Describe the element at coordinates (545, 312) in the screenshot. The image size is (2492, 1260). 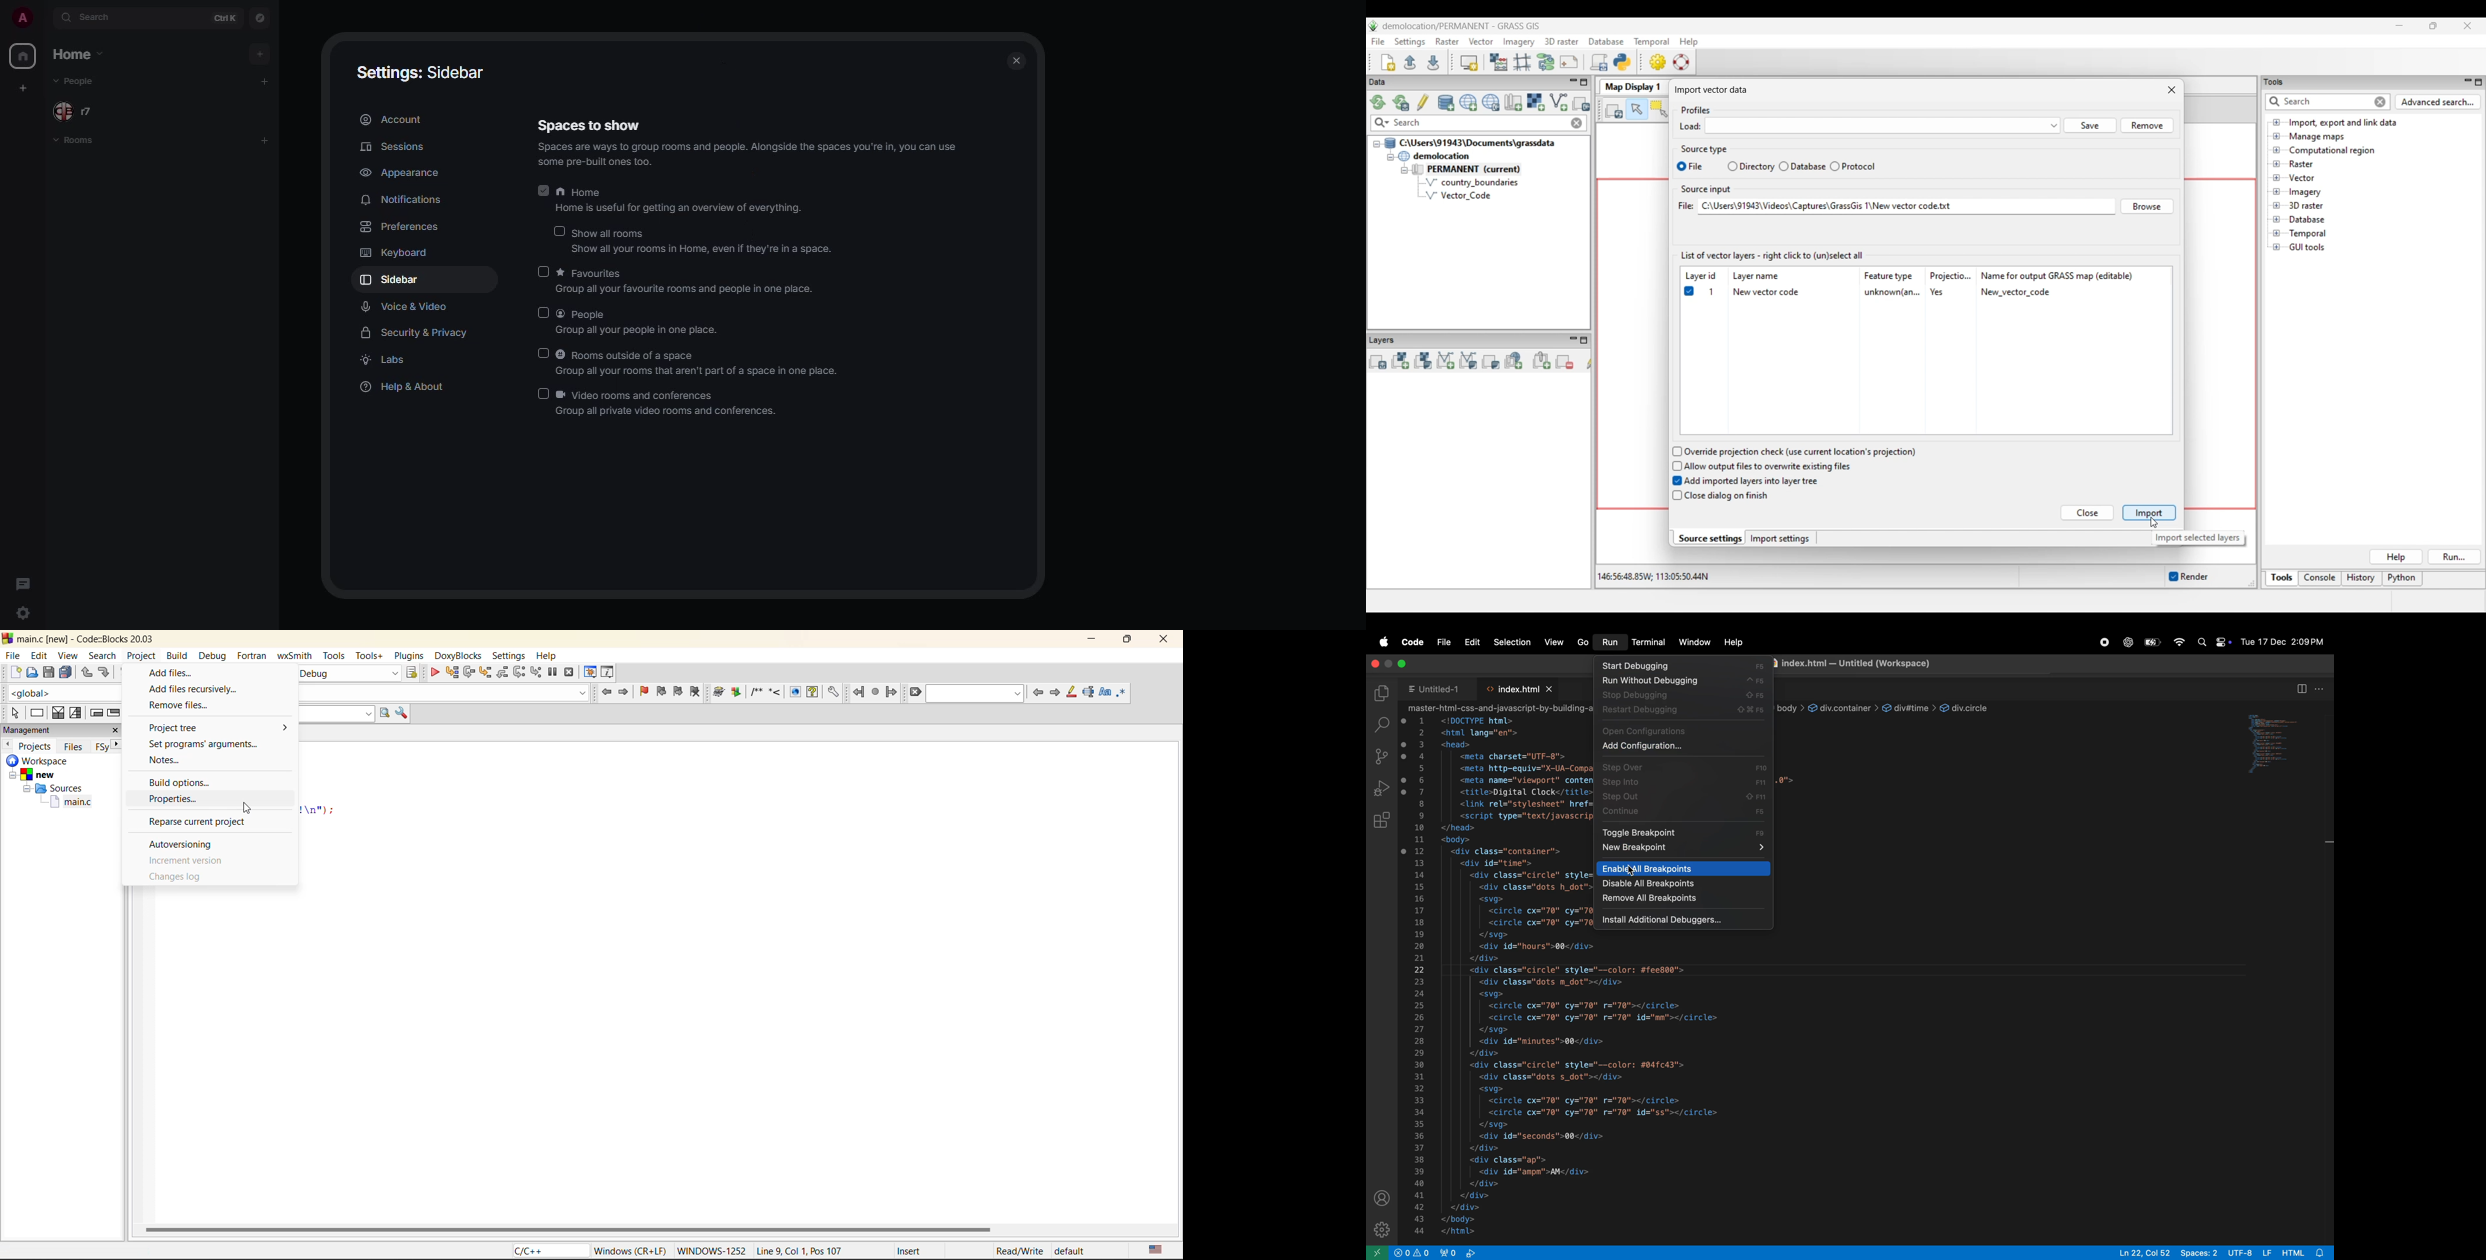
I see `disabled` at that location.